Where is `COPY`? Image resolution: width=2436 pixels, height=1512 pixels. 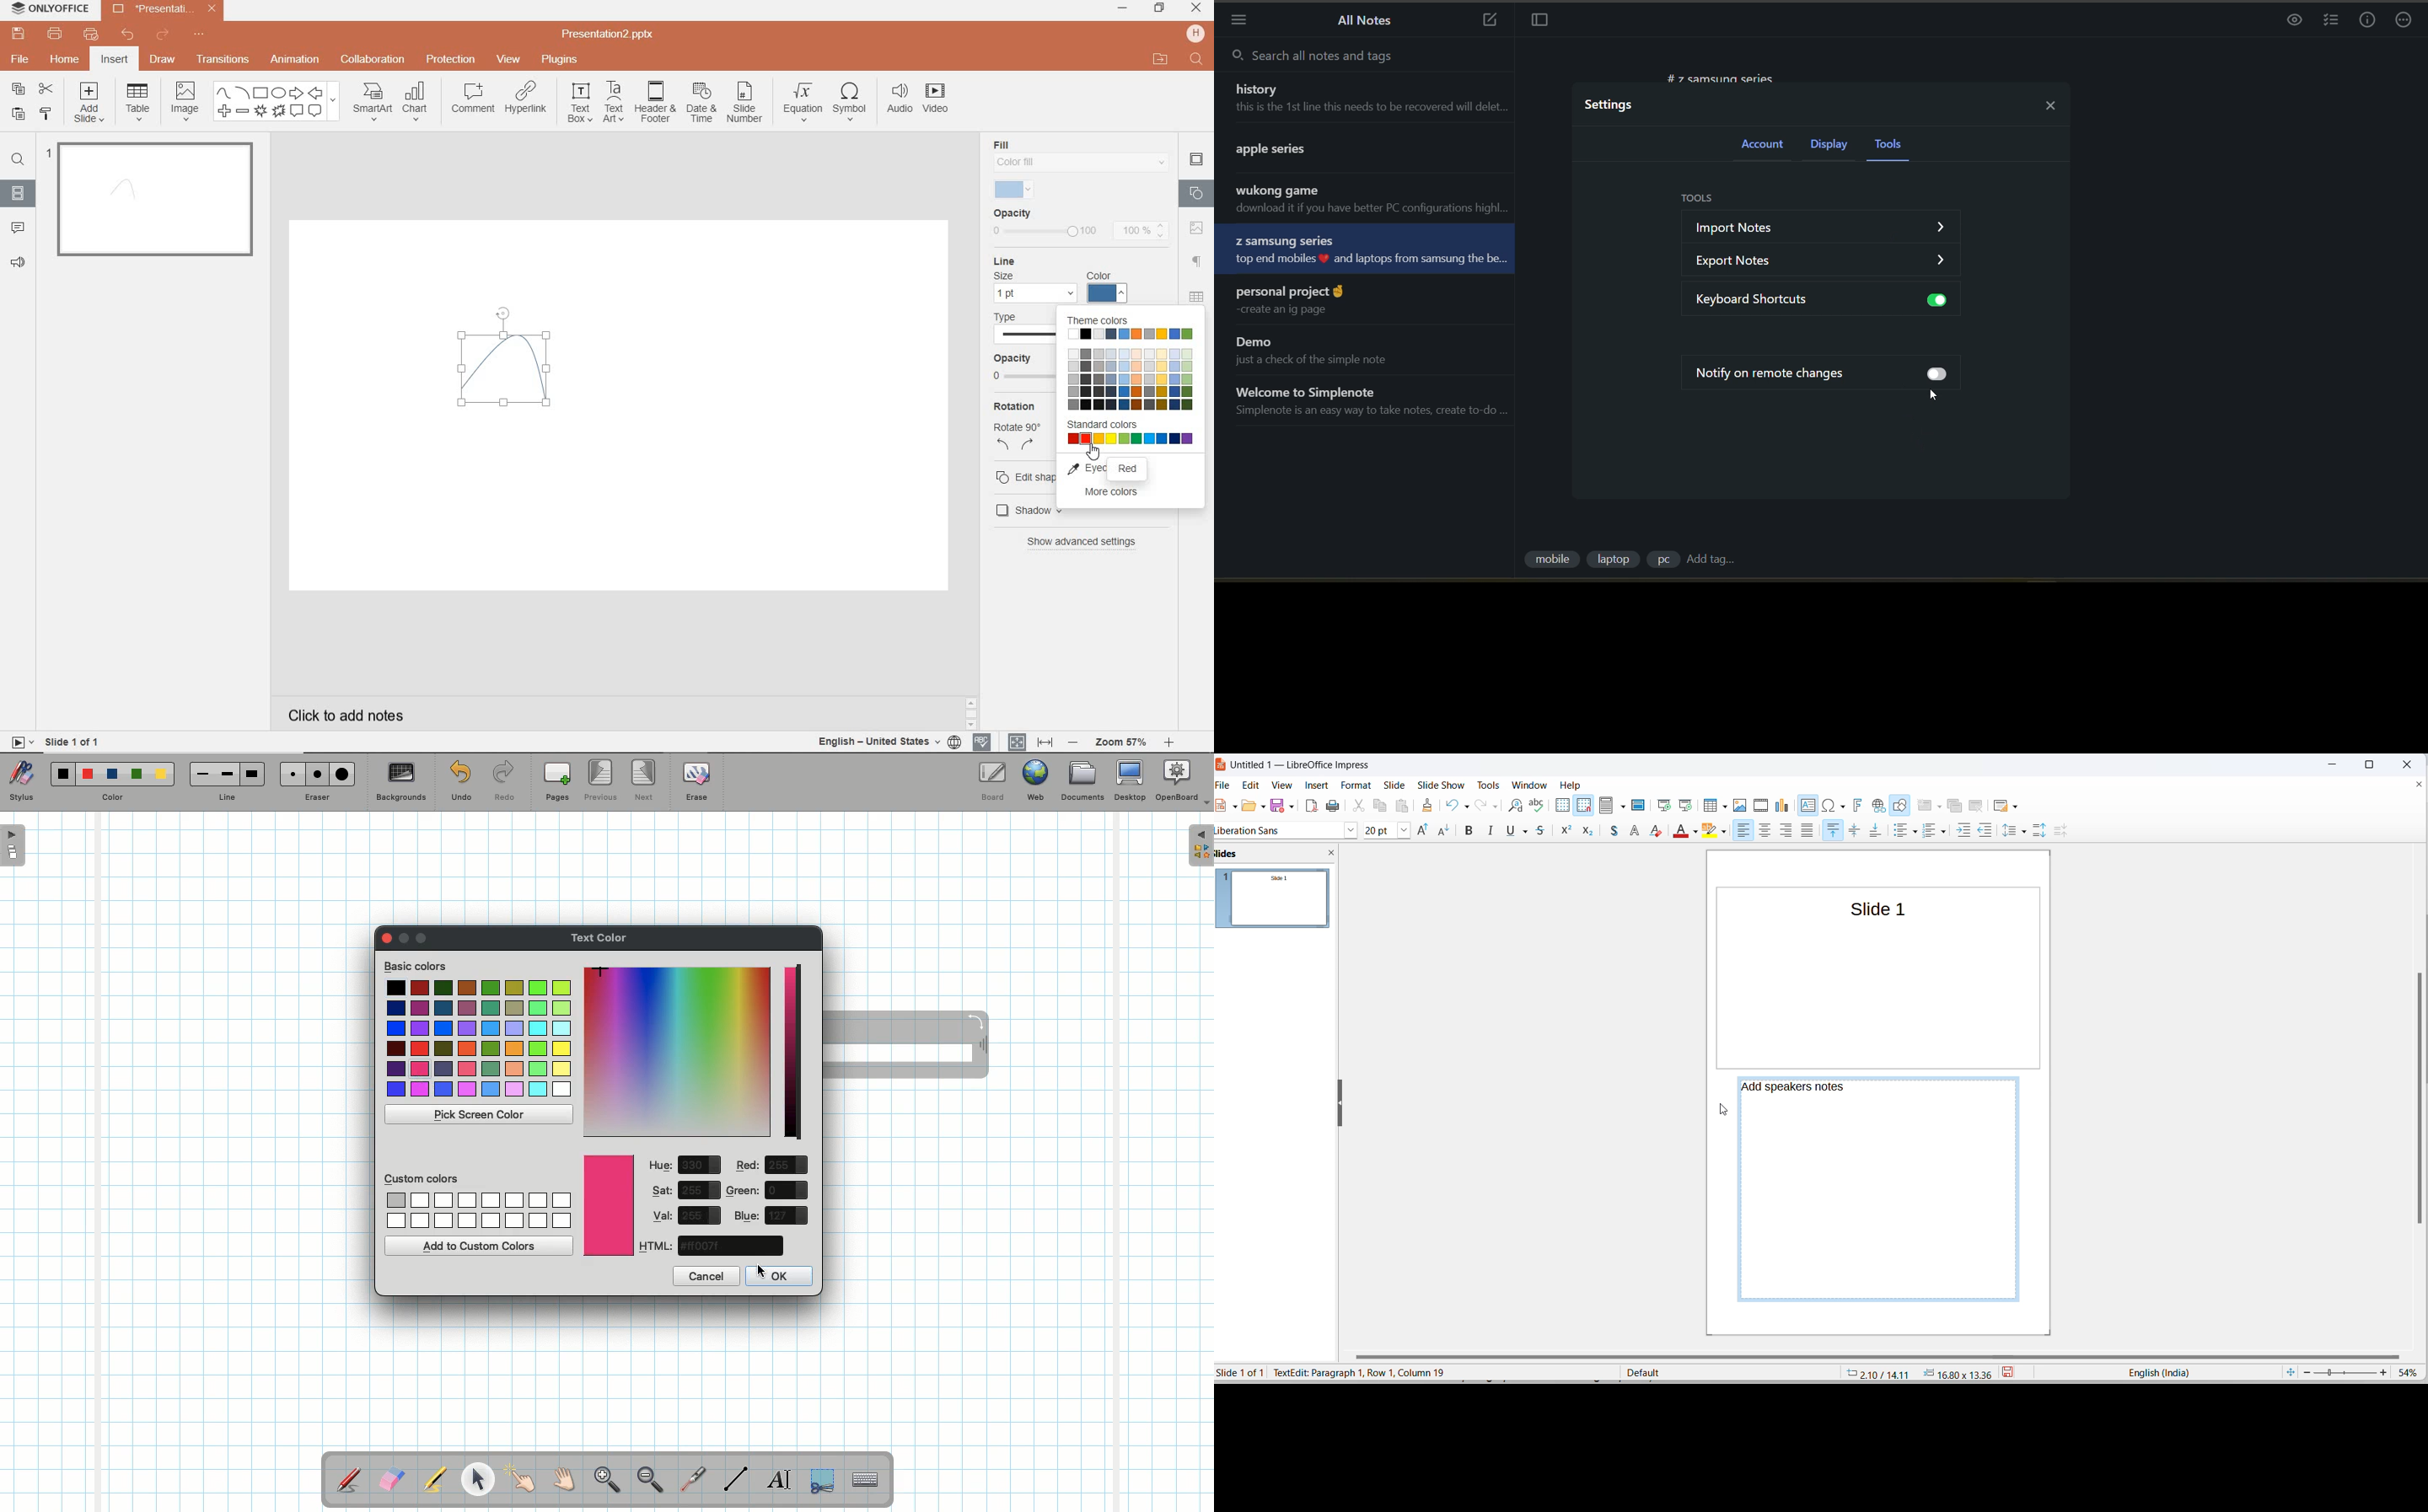
COPY is located at coordinates (14, 89).